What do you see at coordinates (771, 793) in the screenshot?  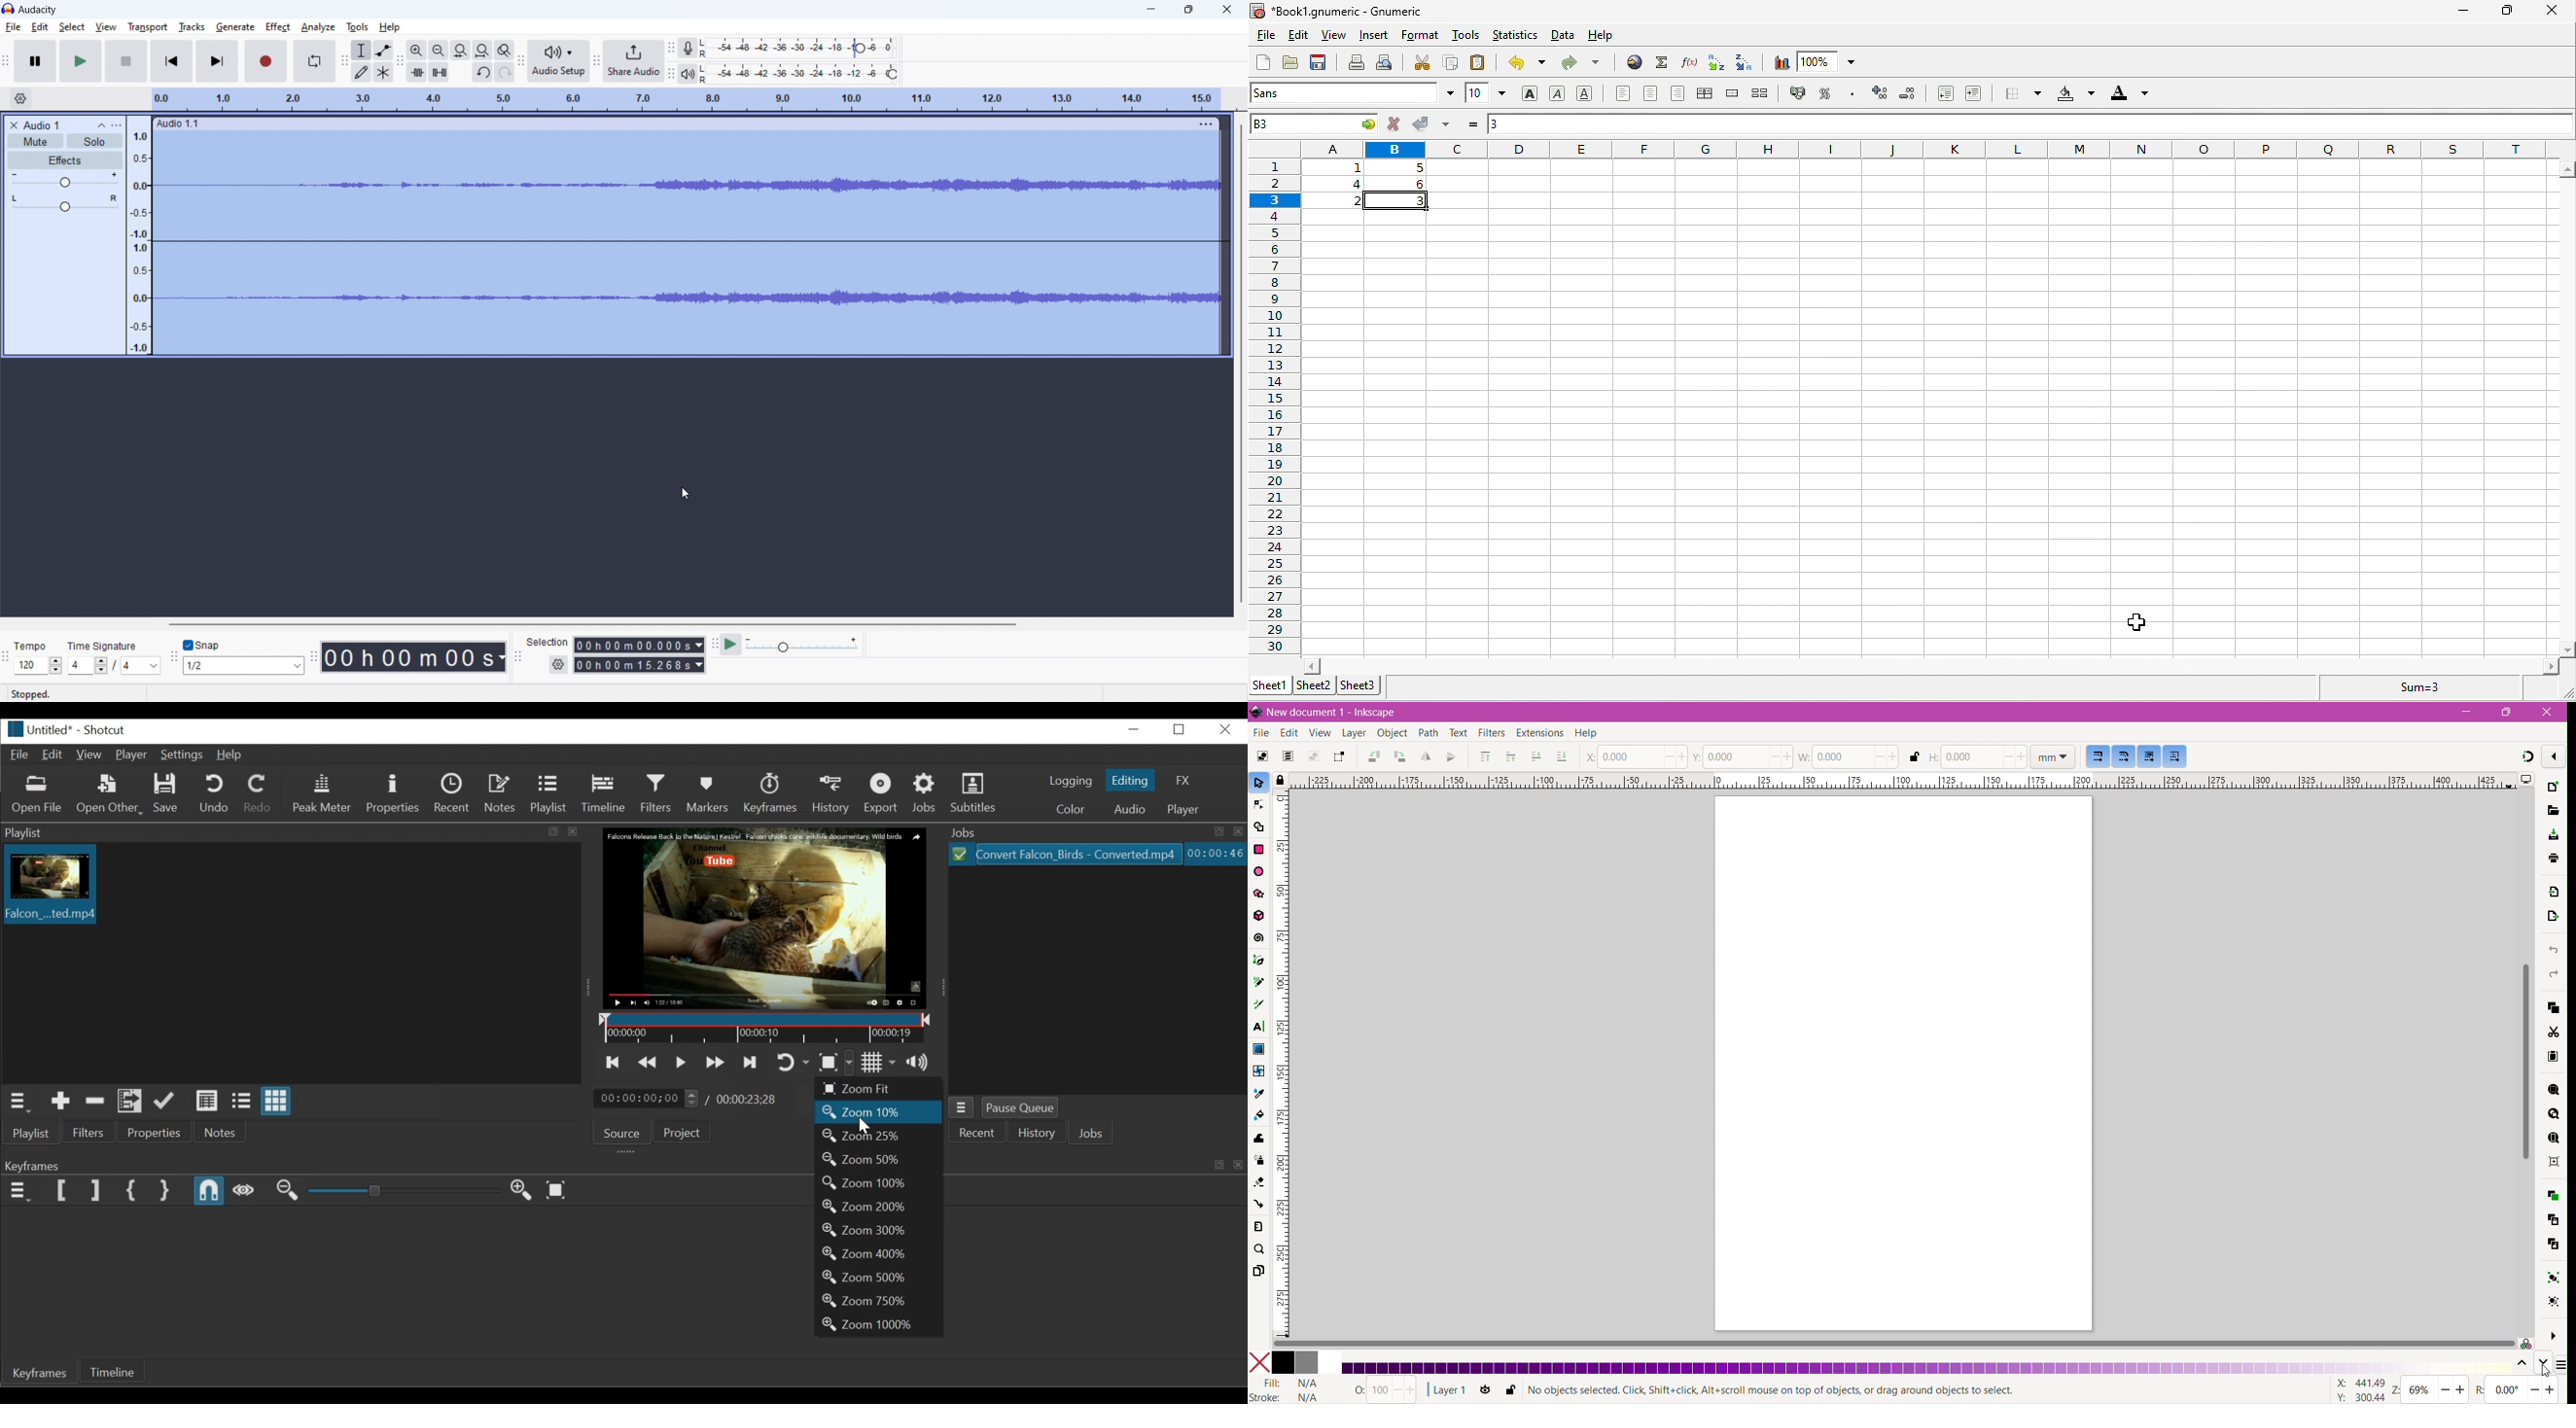 I see `Keyframe` at bounding box center [771, 793].